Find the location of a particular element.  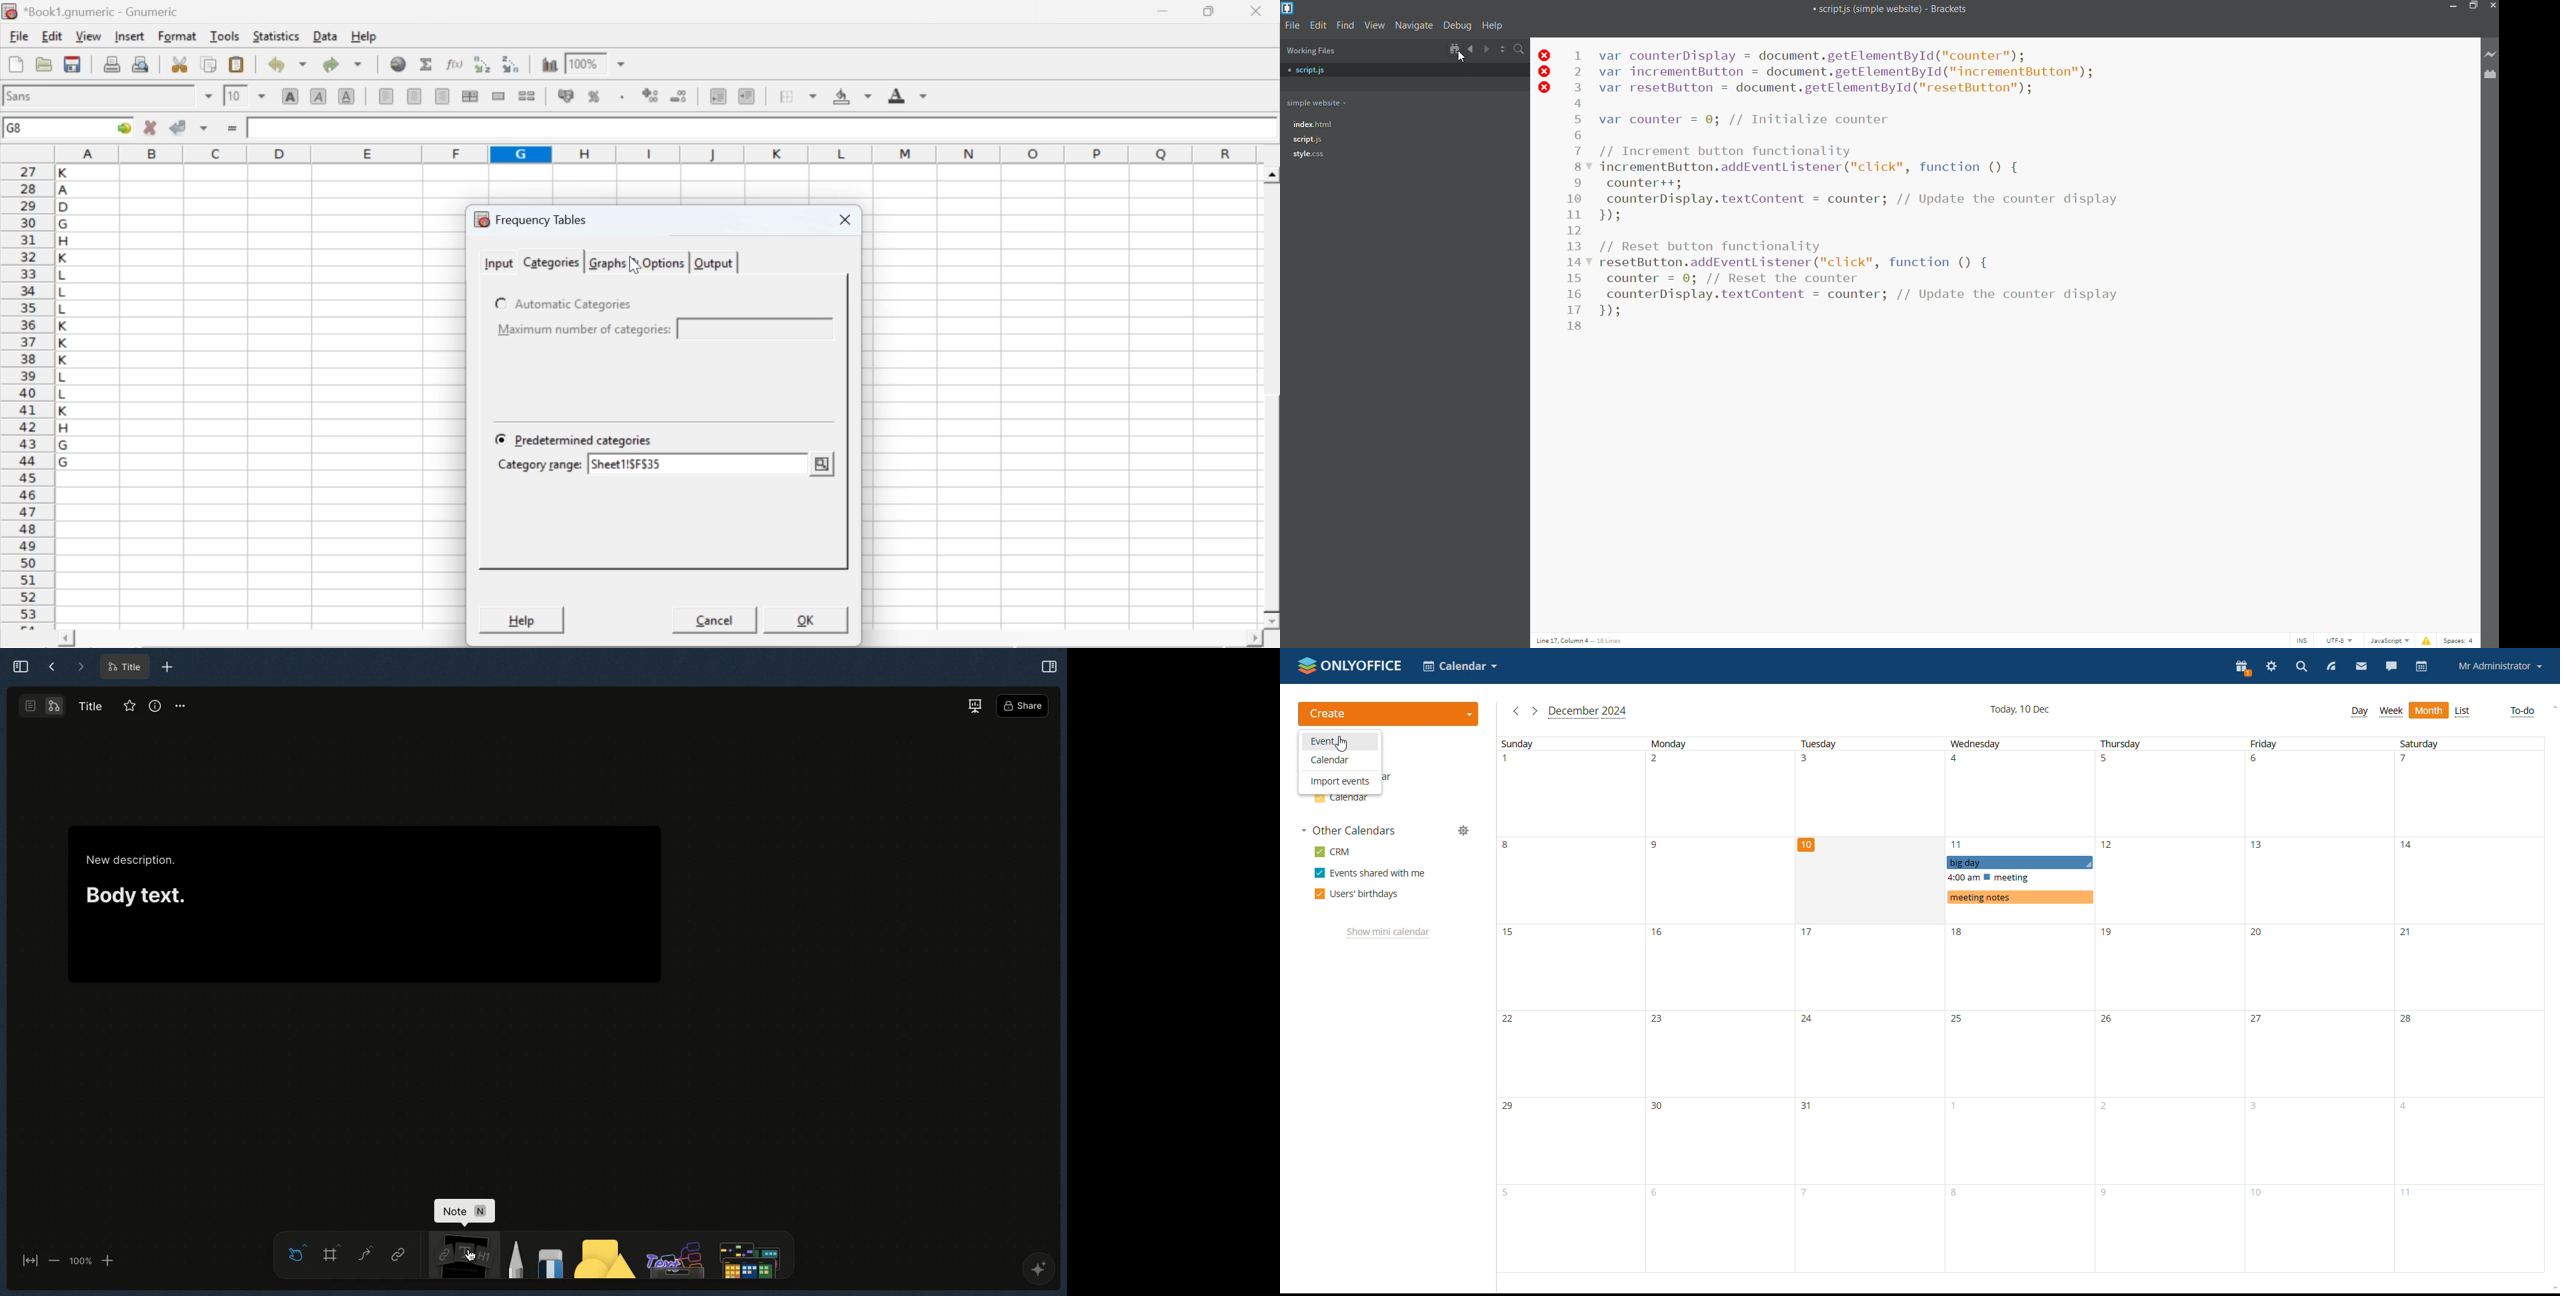

undo is located at coordinates (286, 65).